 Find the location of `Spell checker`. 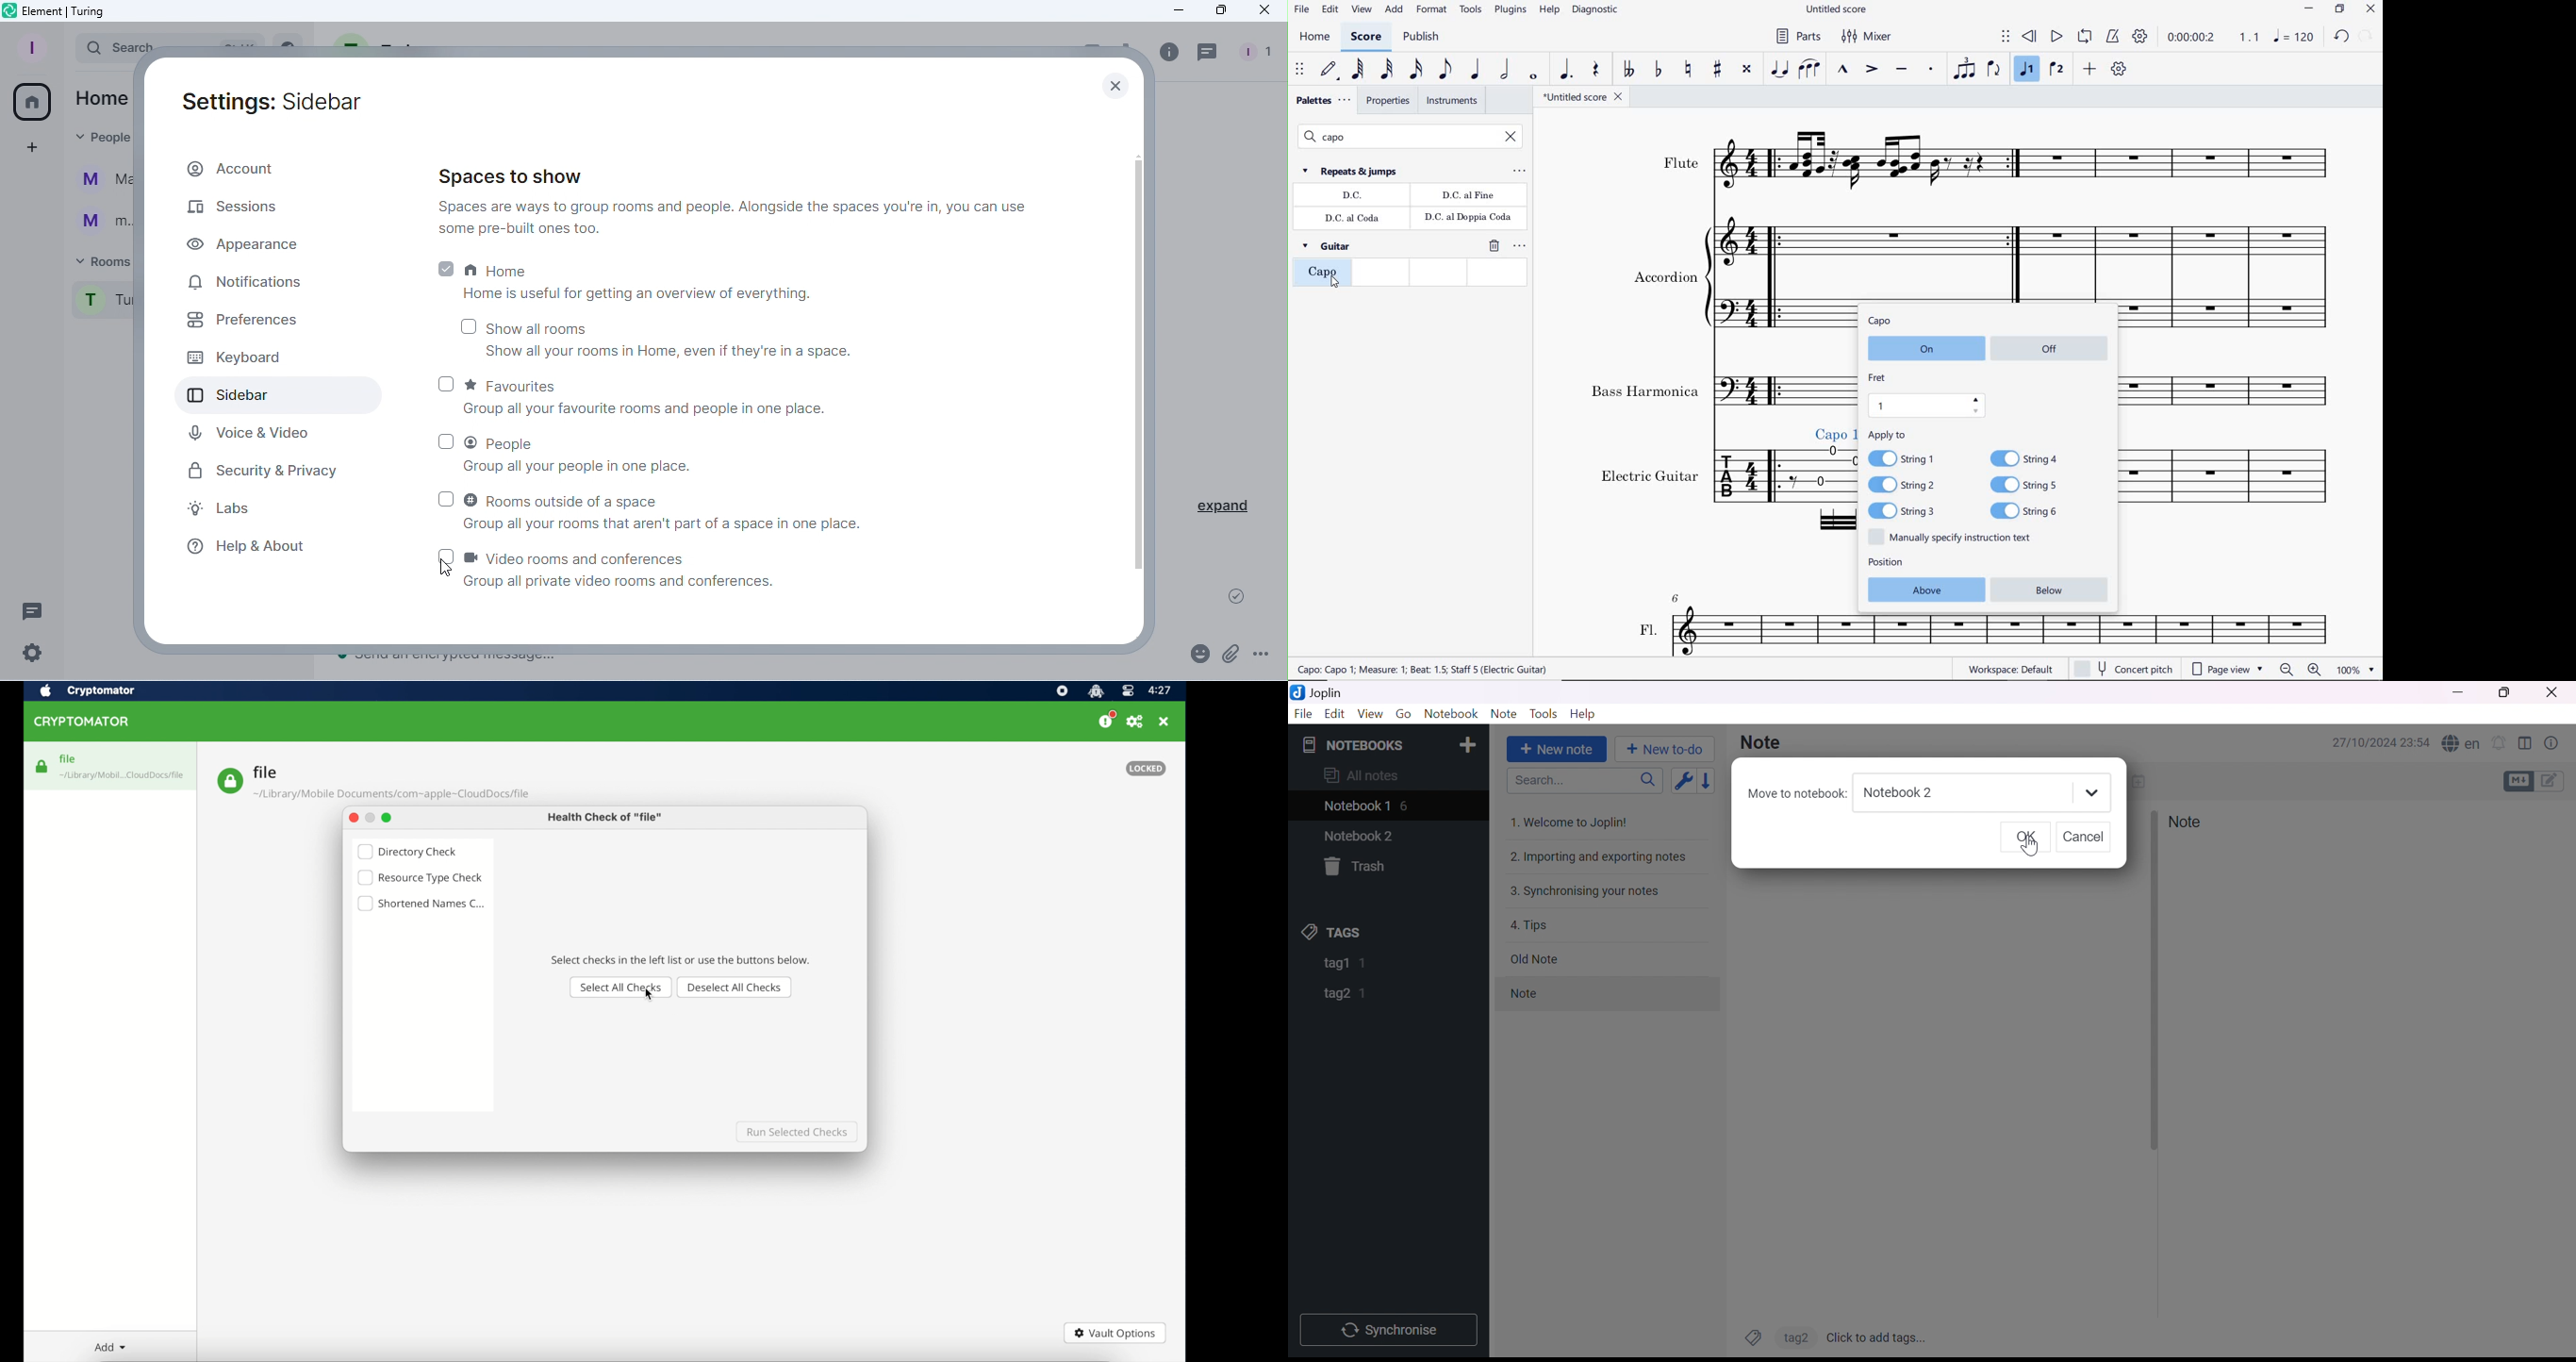

Spell checker is located at coordinates (2461, 741).